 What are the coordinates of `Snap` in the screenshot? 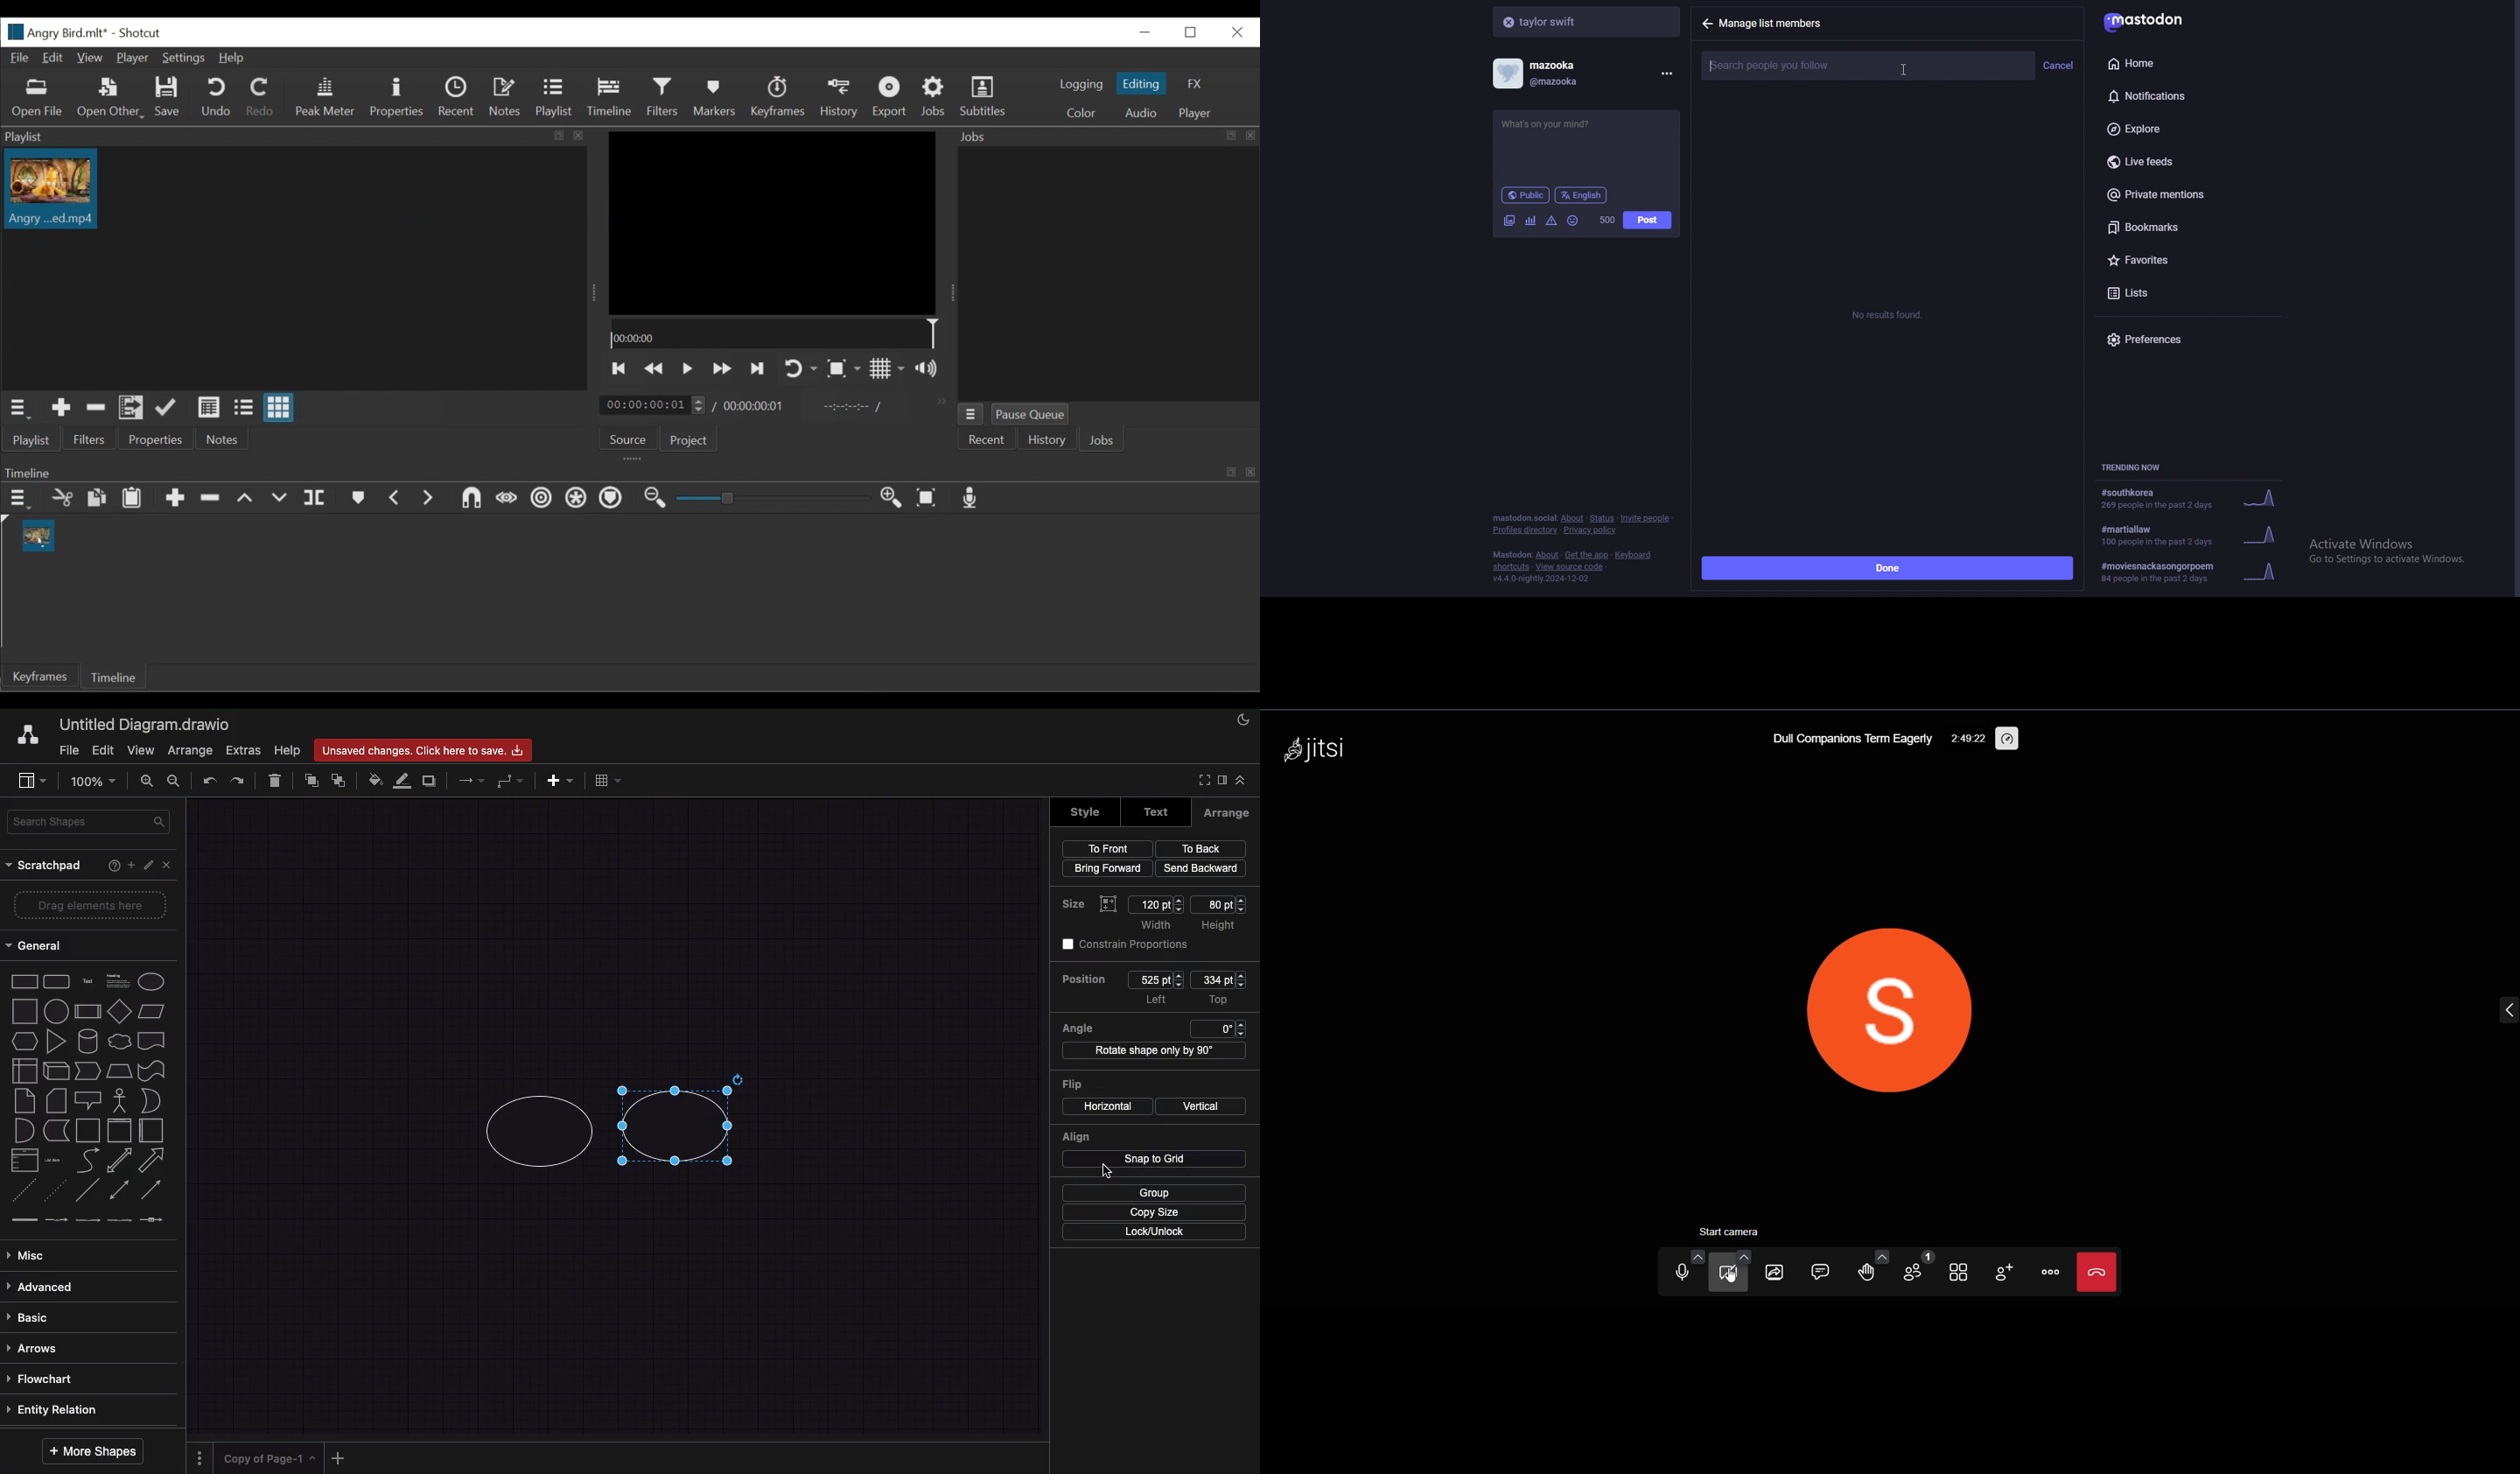 It's located at (471, 499).